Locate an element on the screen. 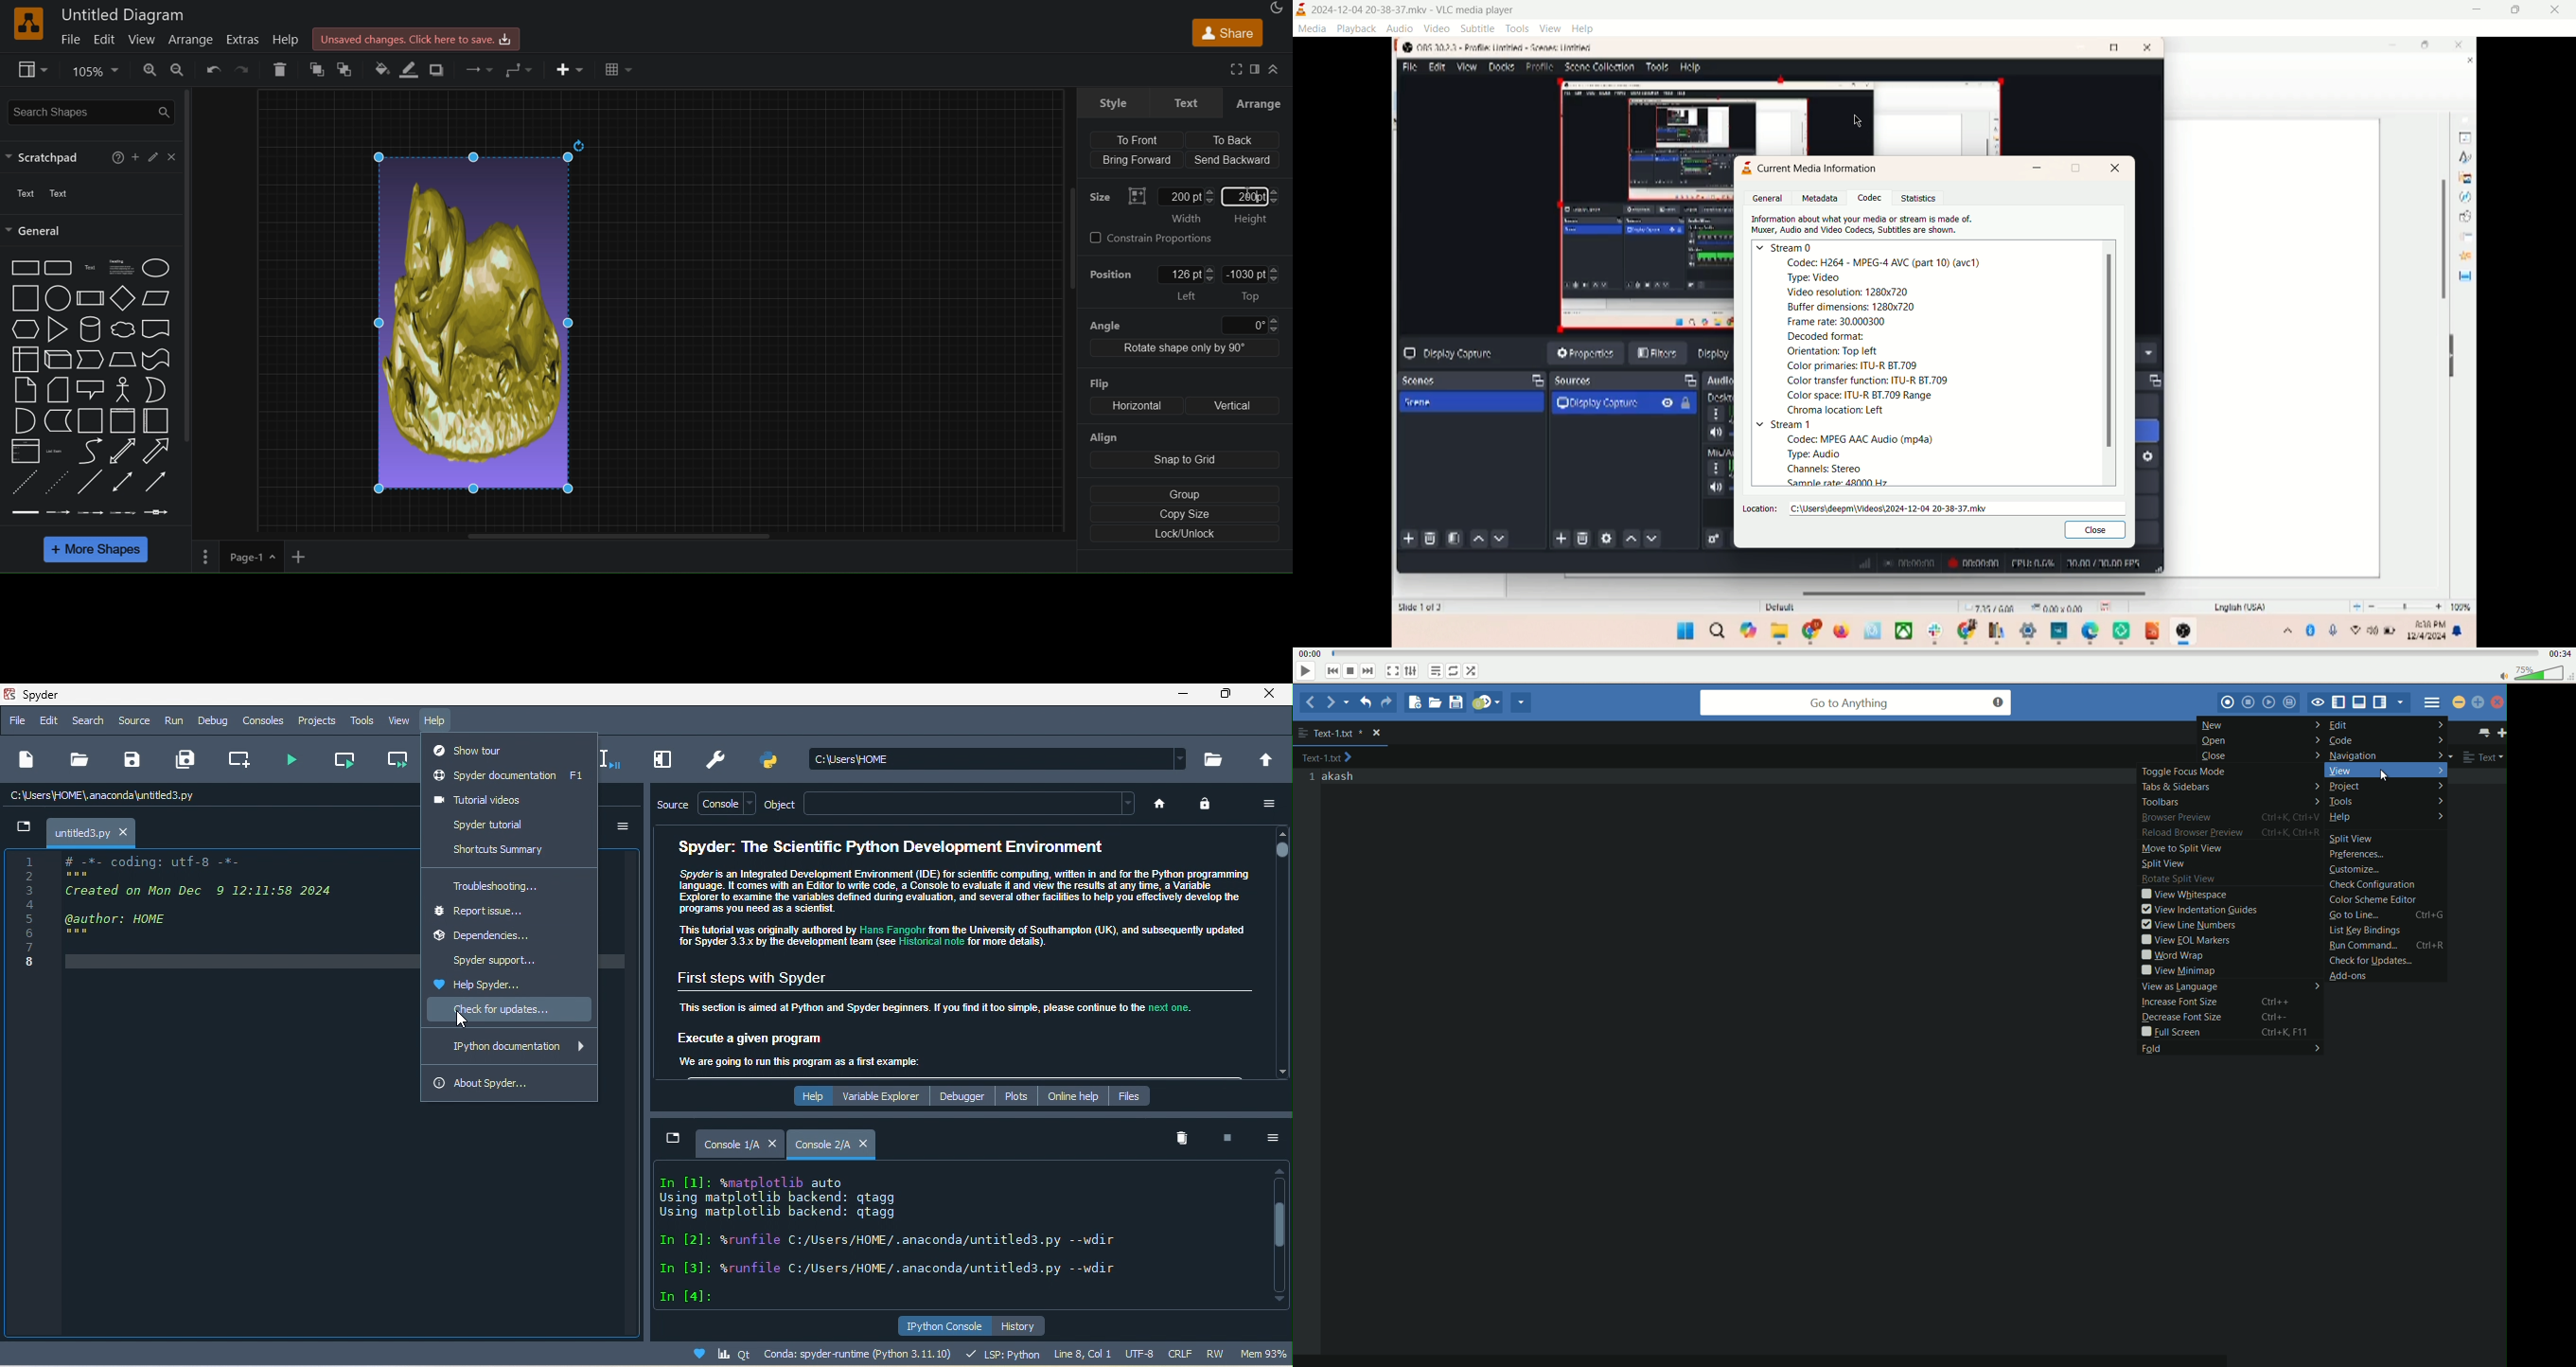  add ons is located at coordinates (2389, 975).